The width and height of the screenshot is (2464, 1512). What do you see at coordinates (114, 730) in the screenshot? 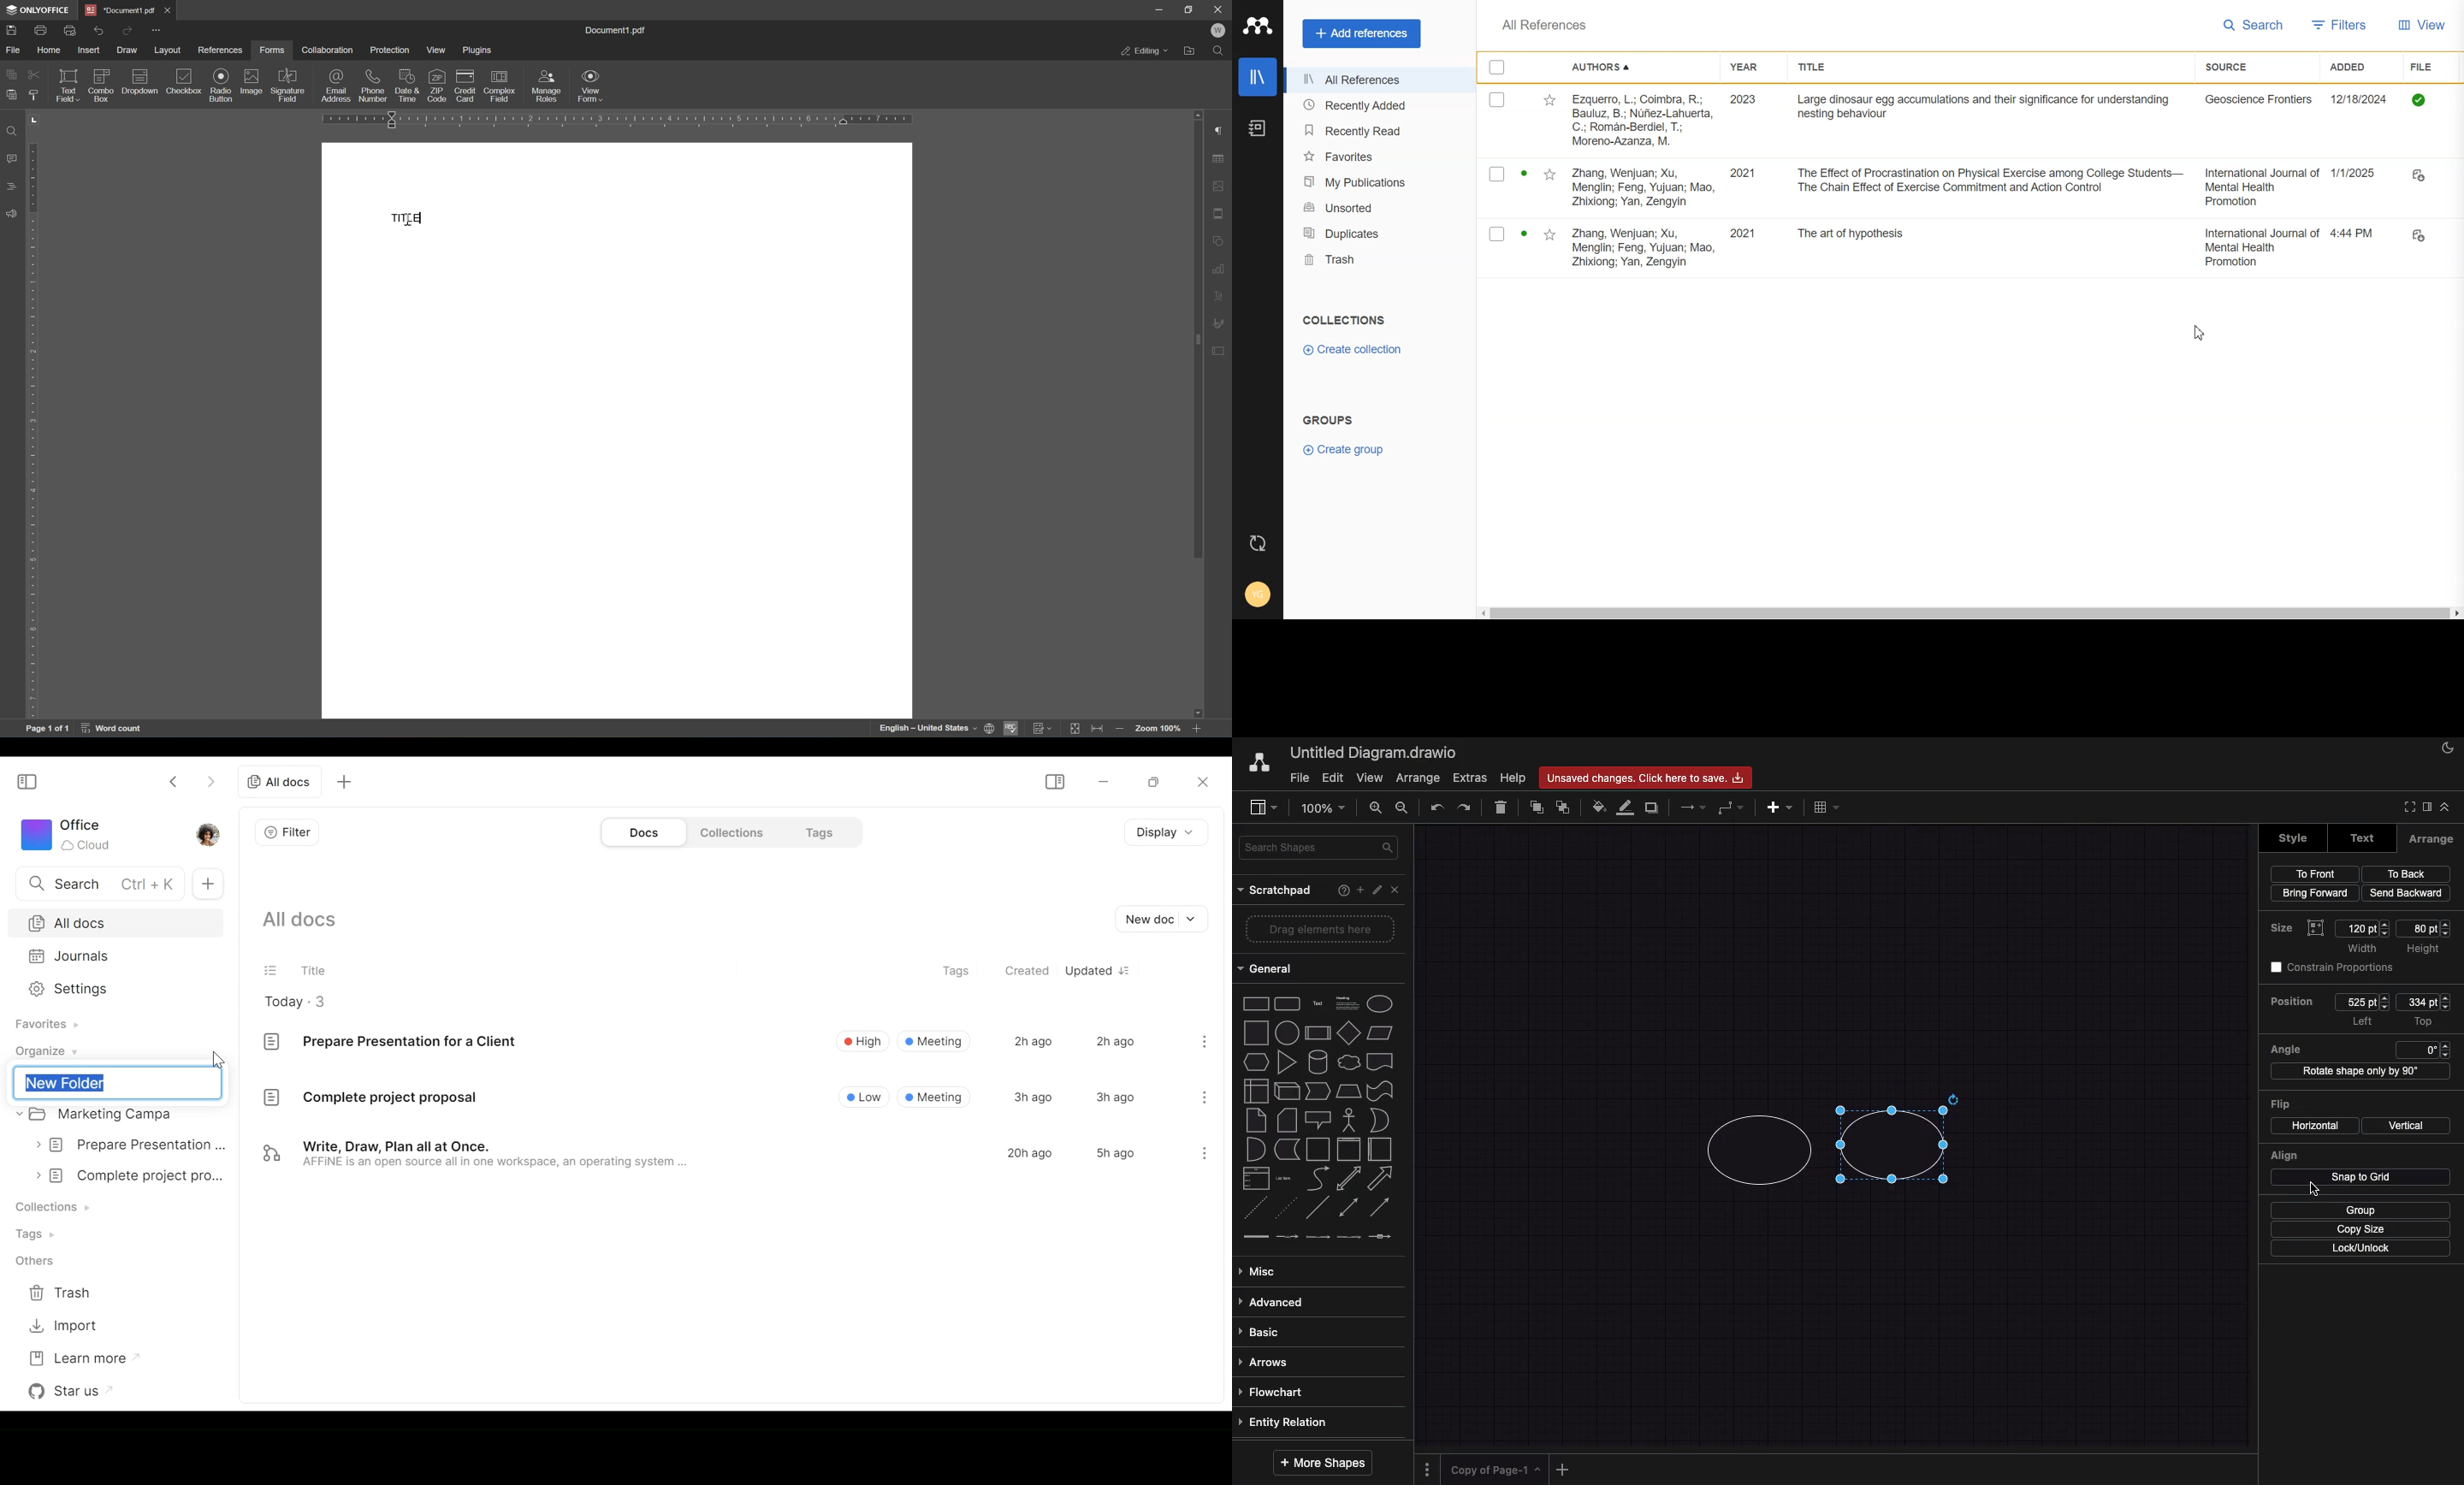
I see `word count` at bounding box center [114, 730].